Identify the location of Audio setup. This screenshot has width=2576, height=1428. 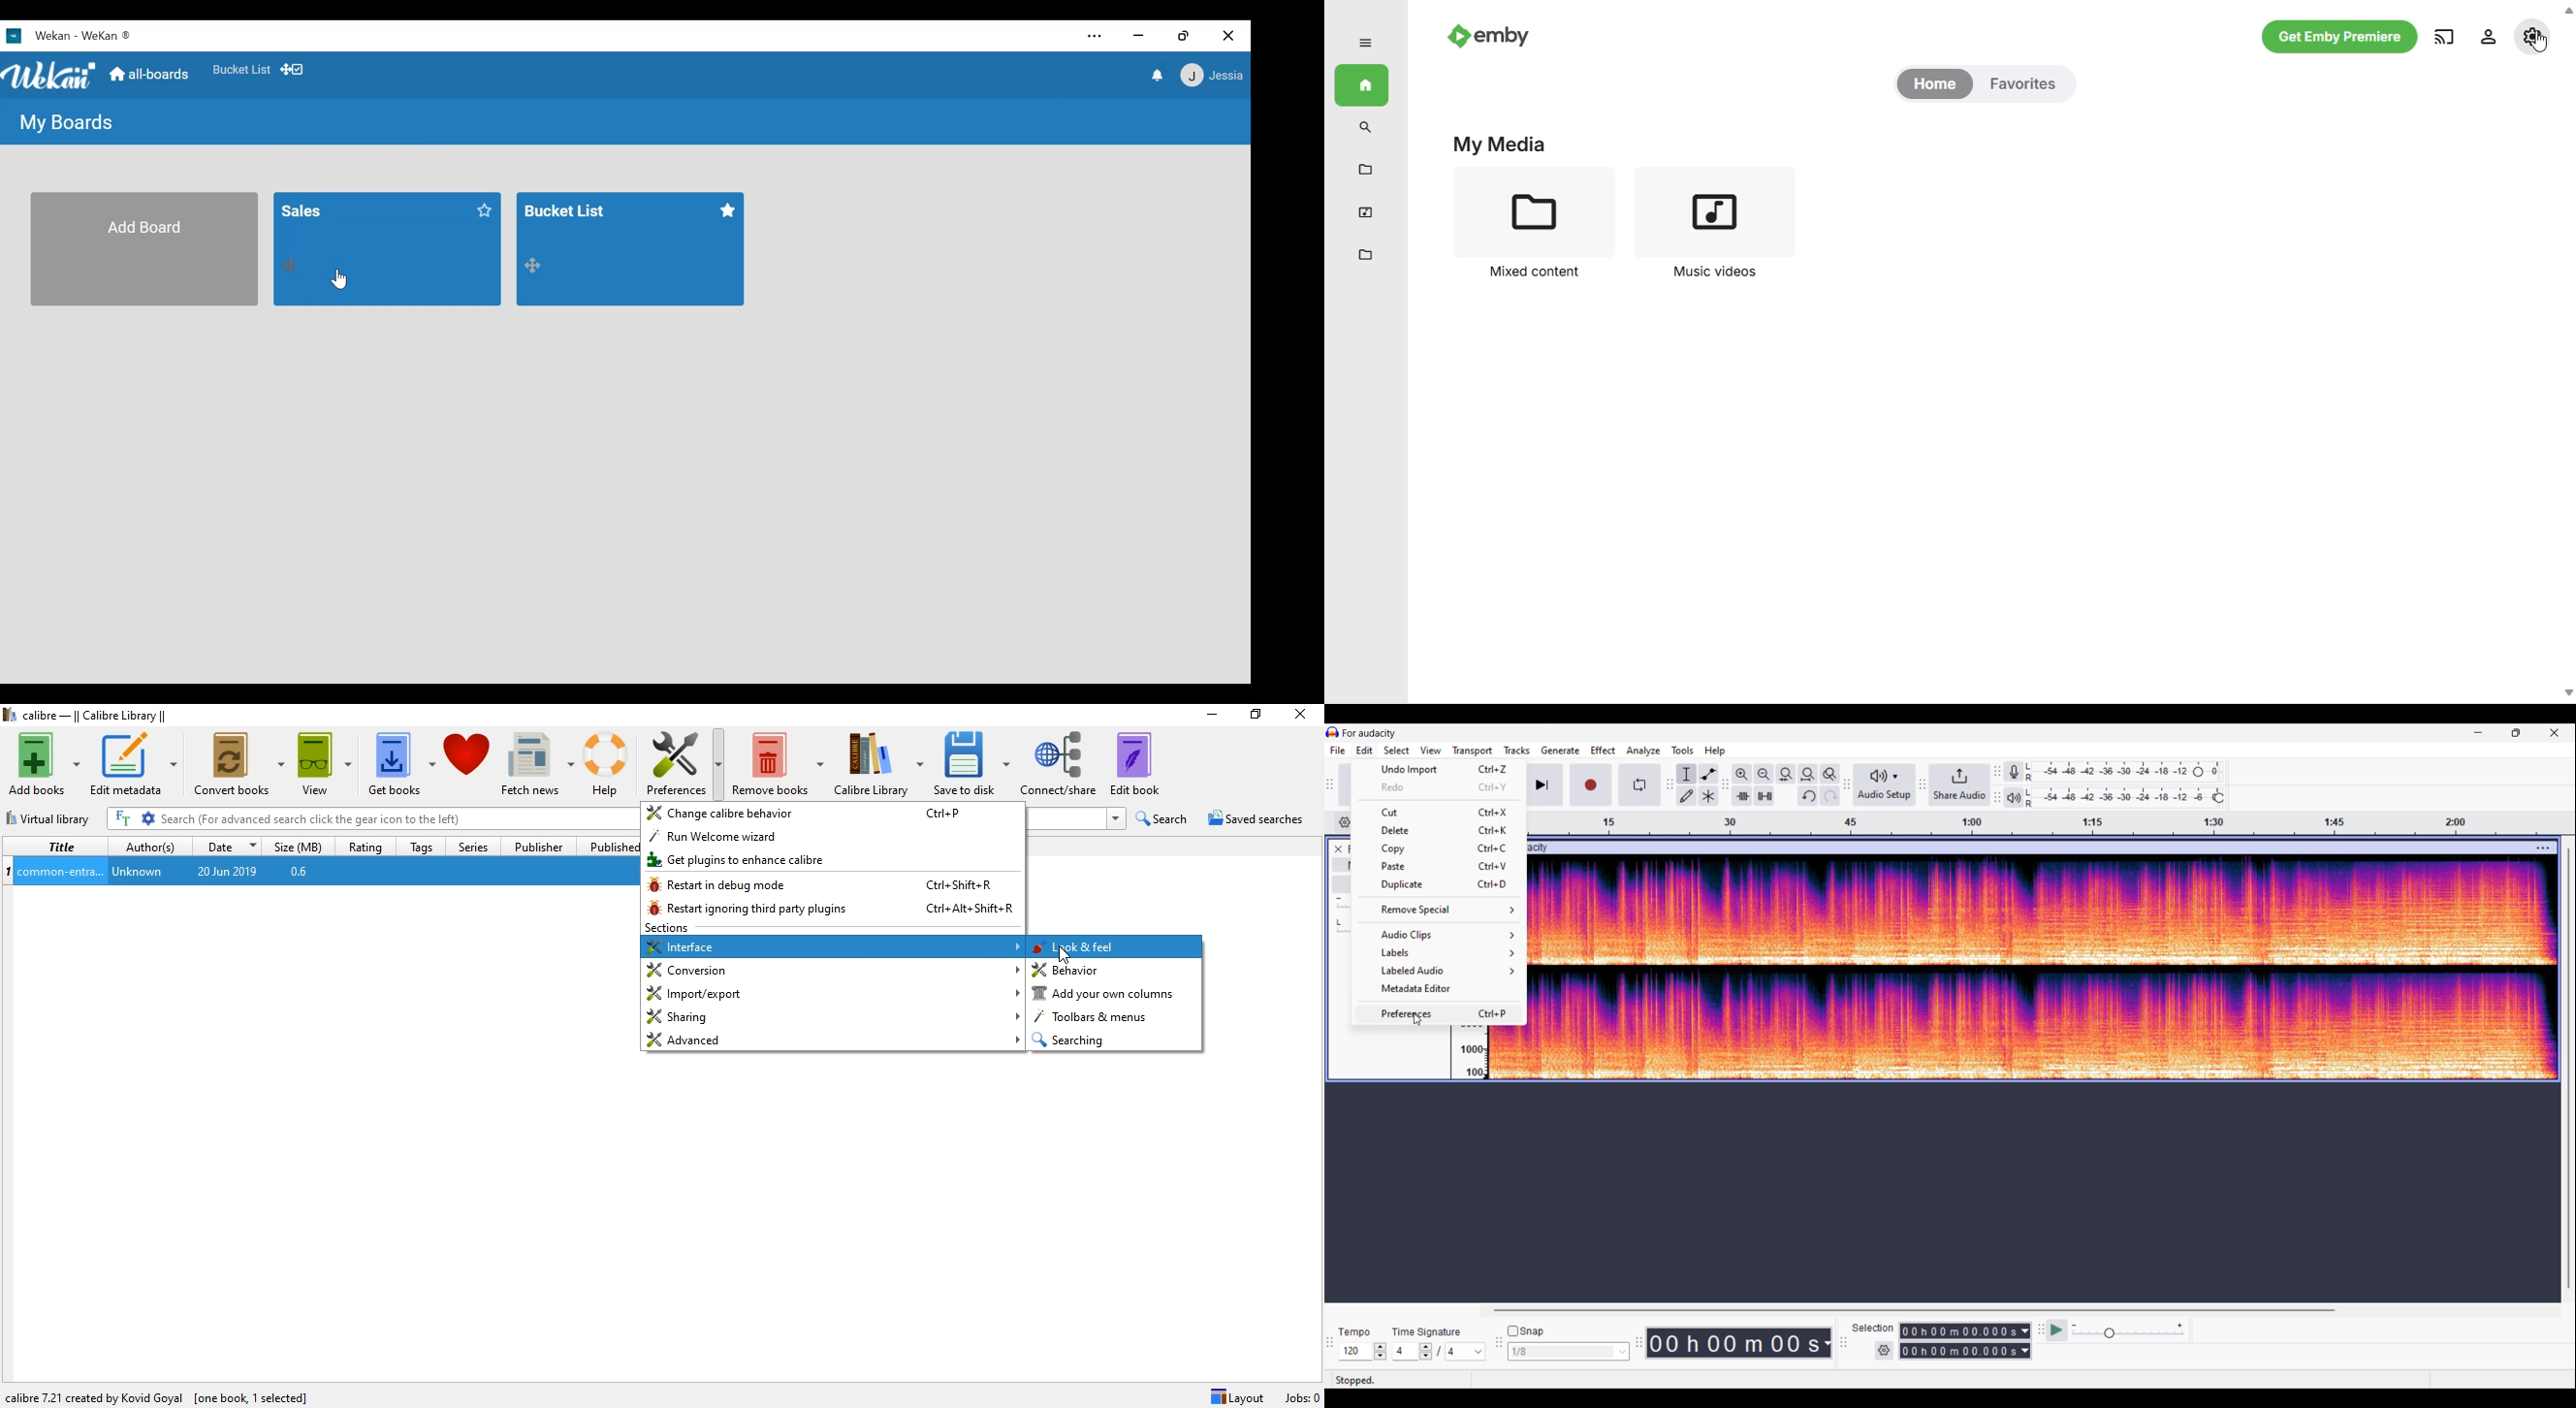
(1885, 784).